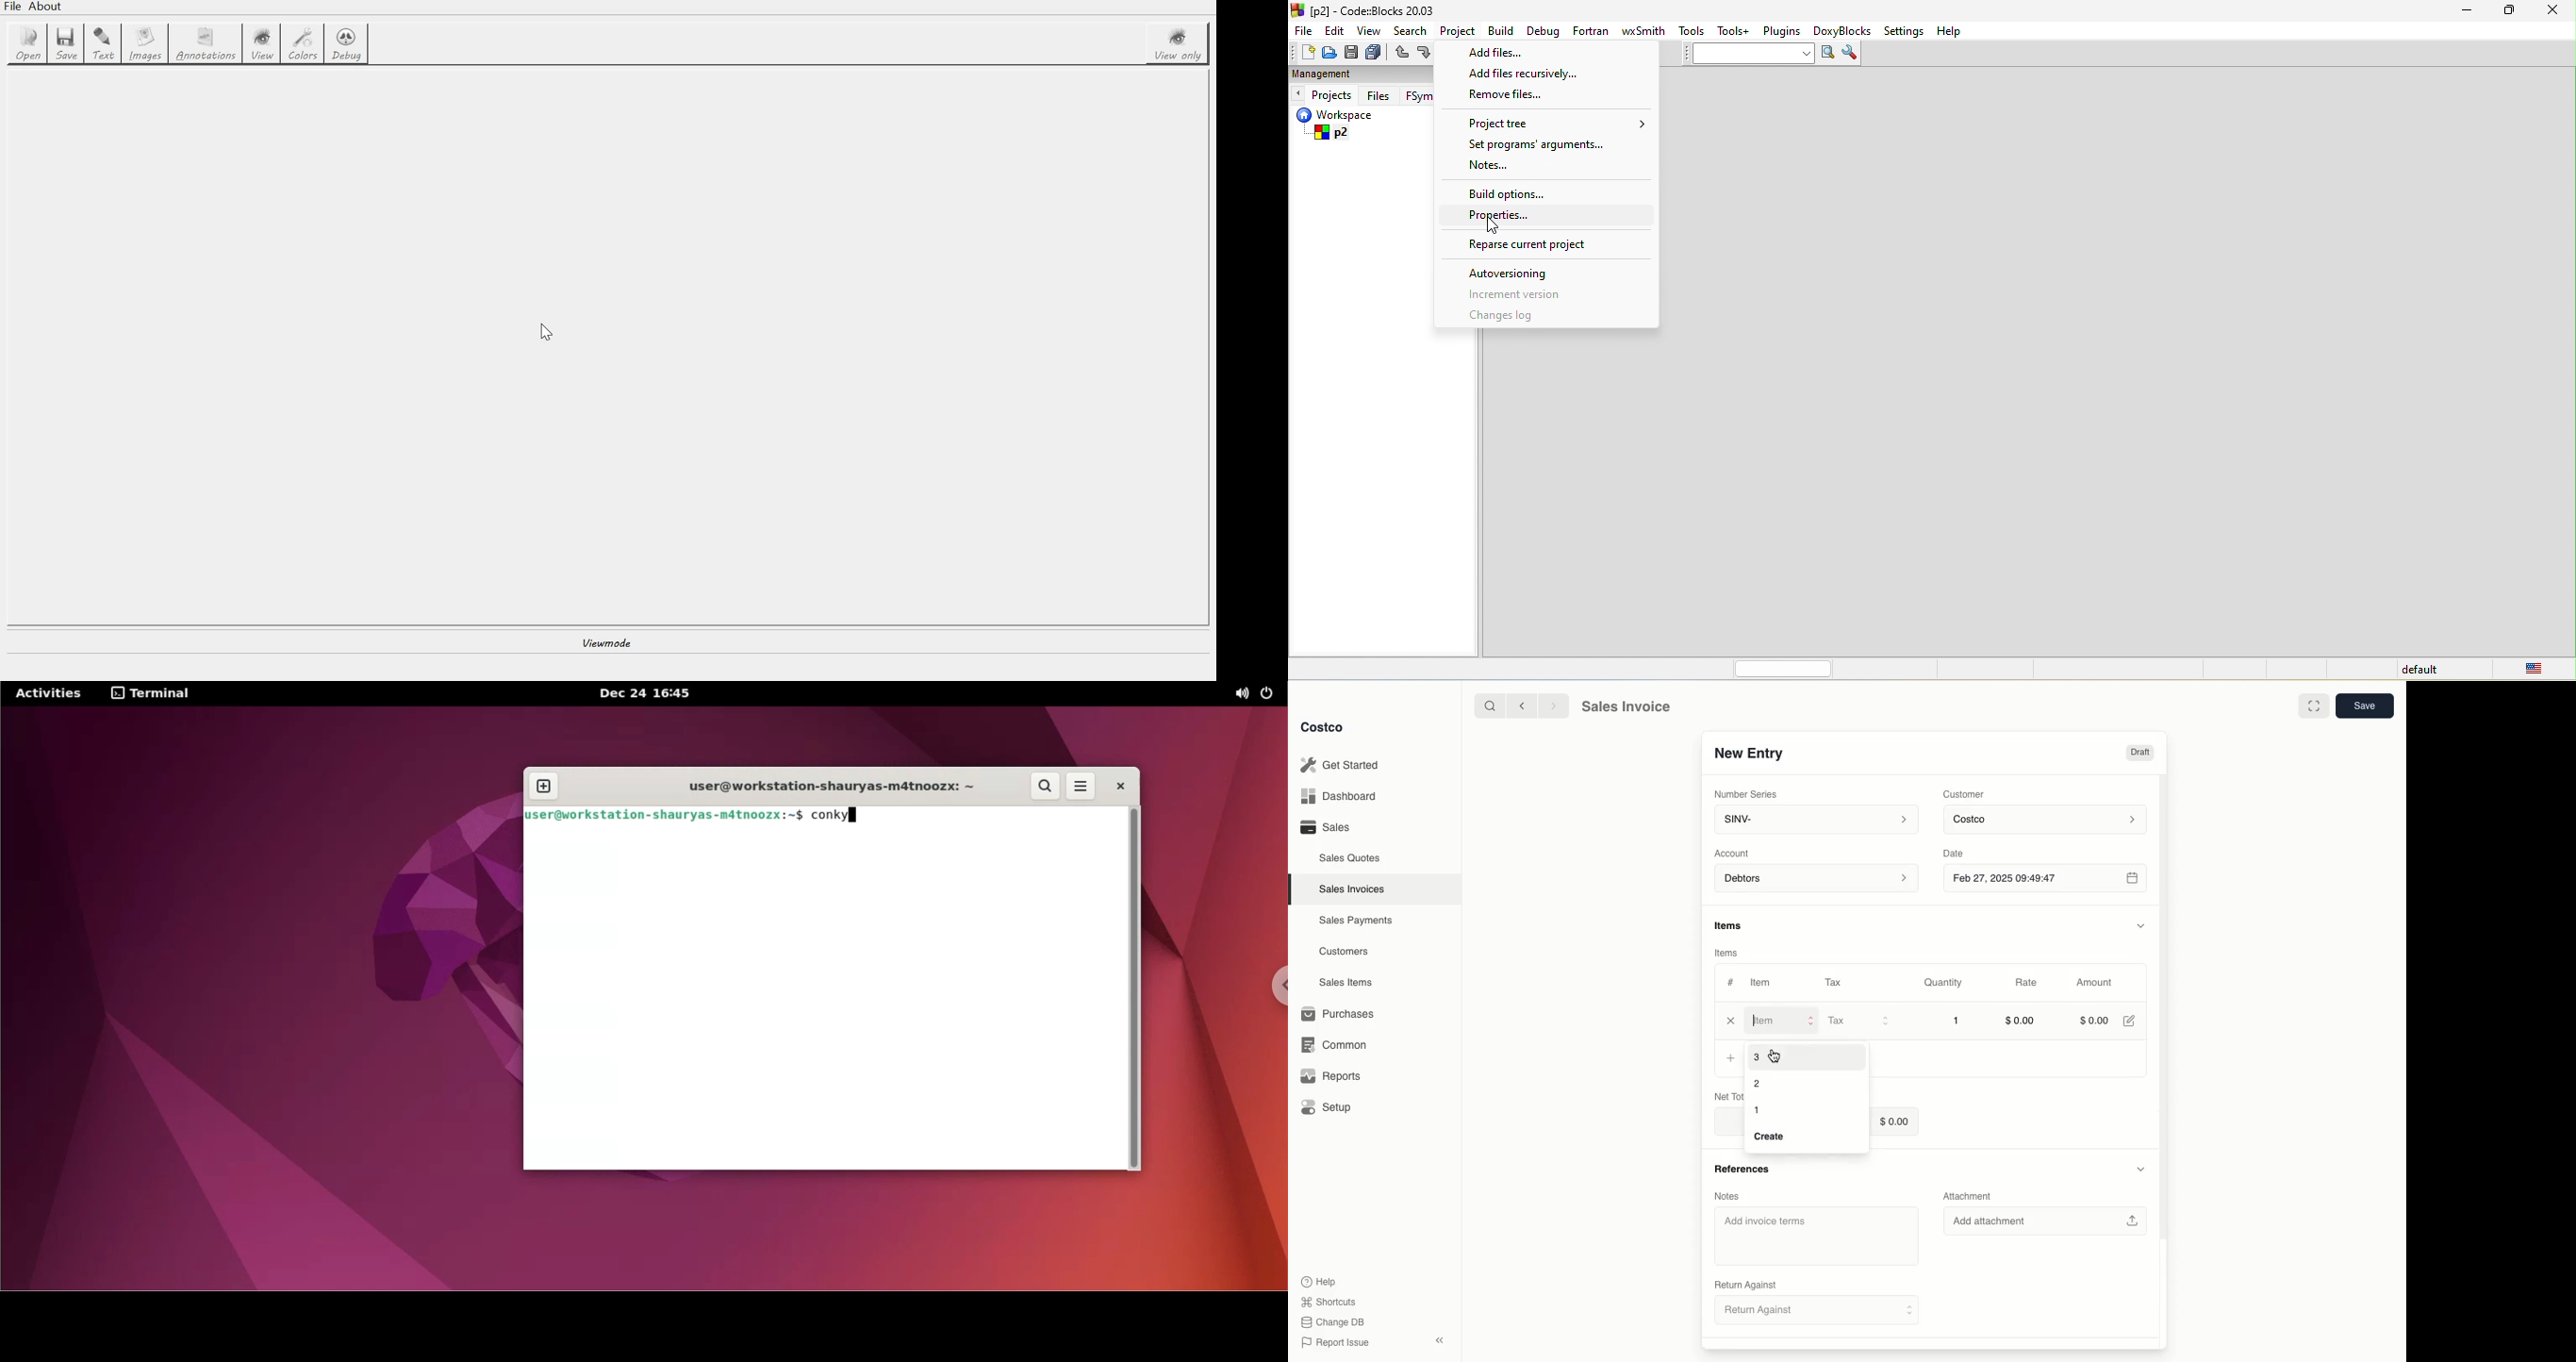  I want to click on Save, so click(2364, 707).